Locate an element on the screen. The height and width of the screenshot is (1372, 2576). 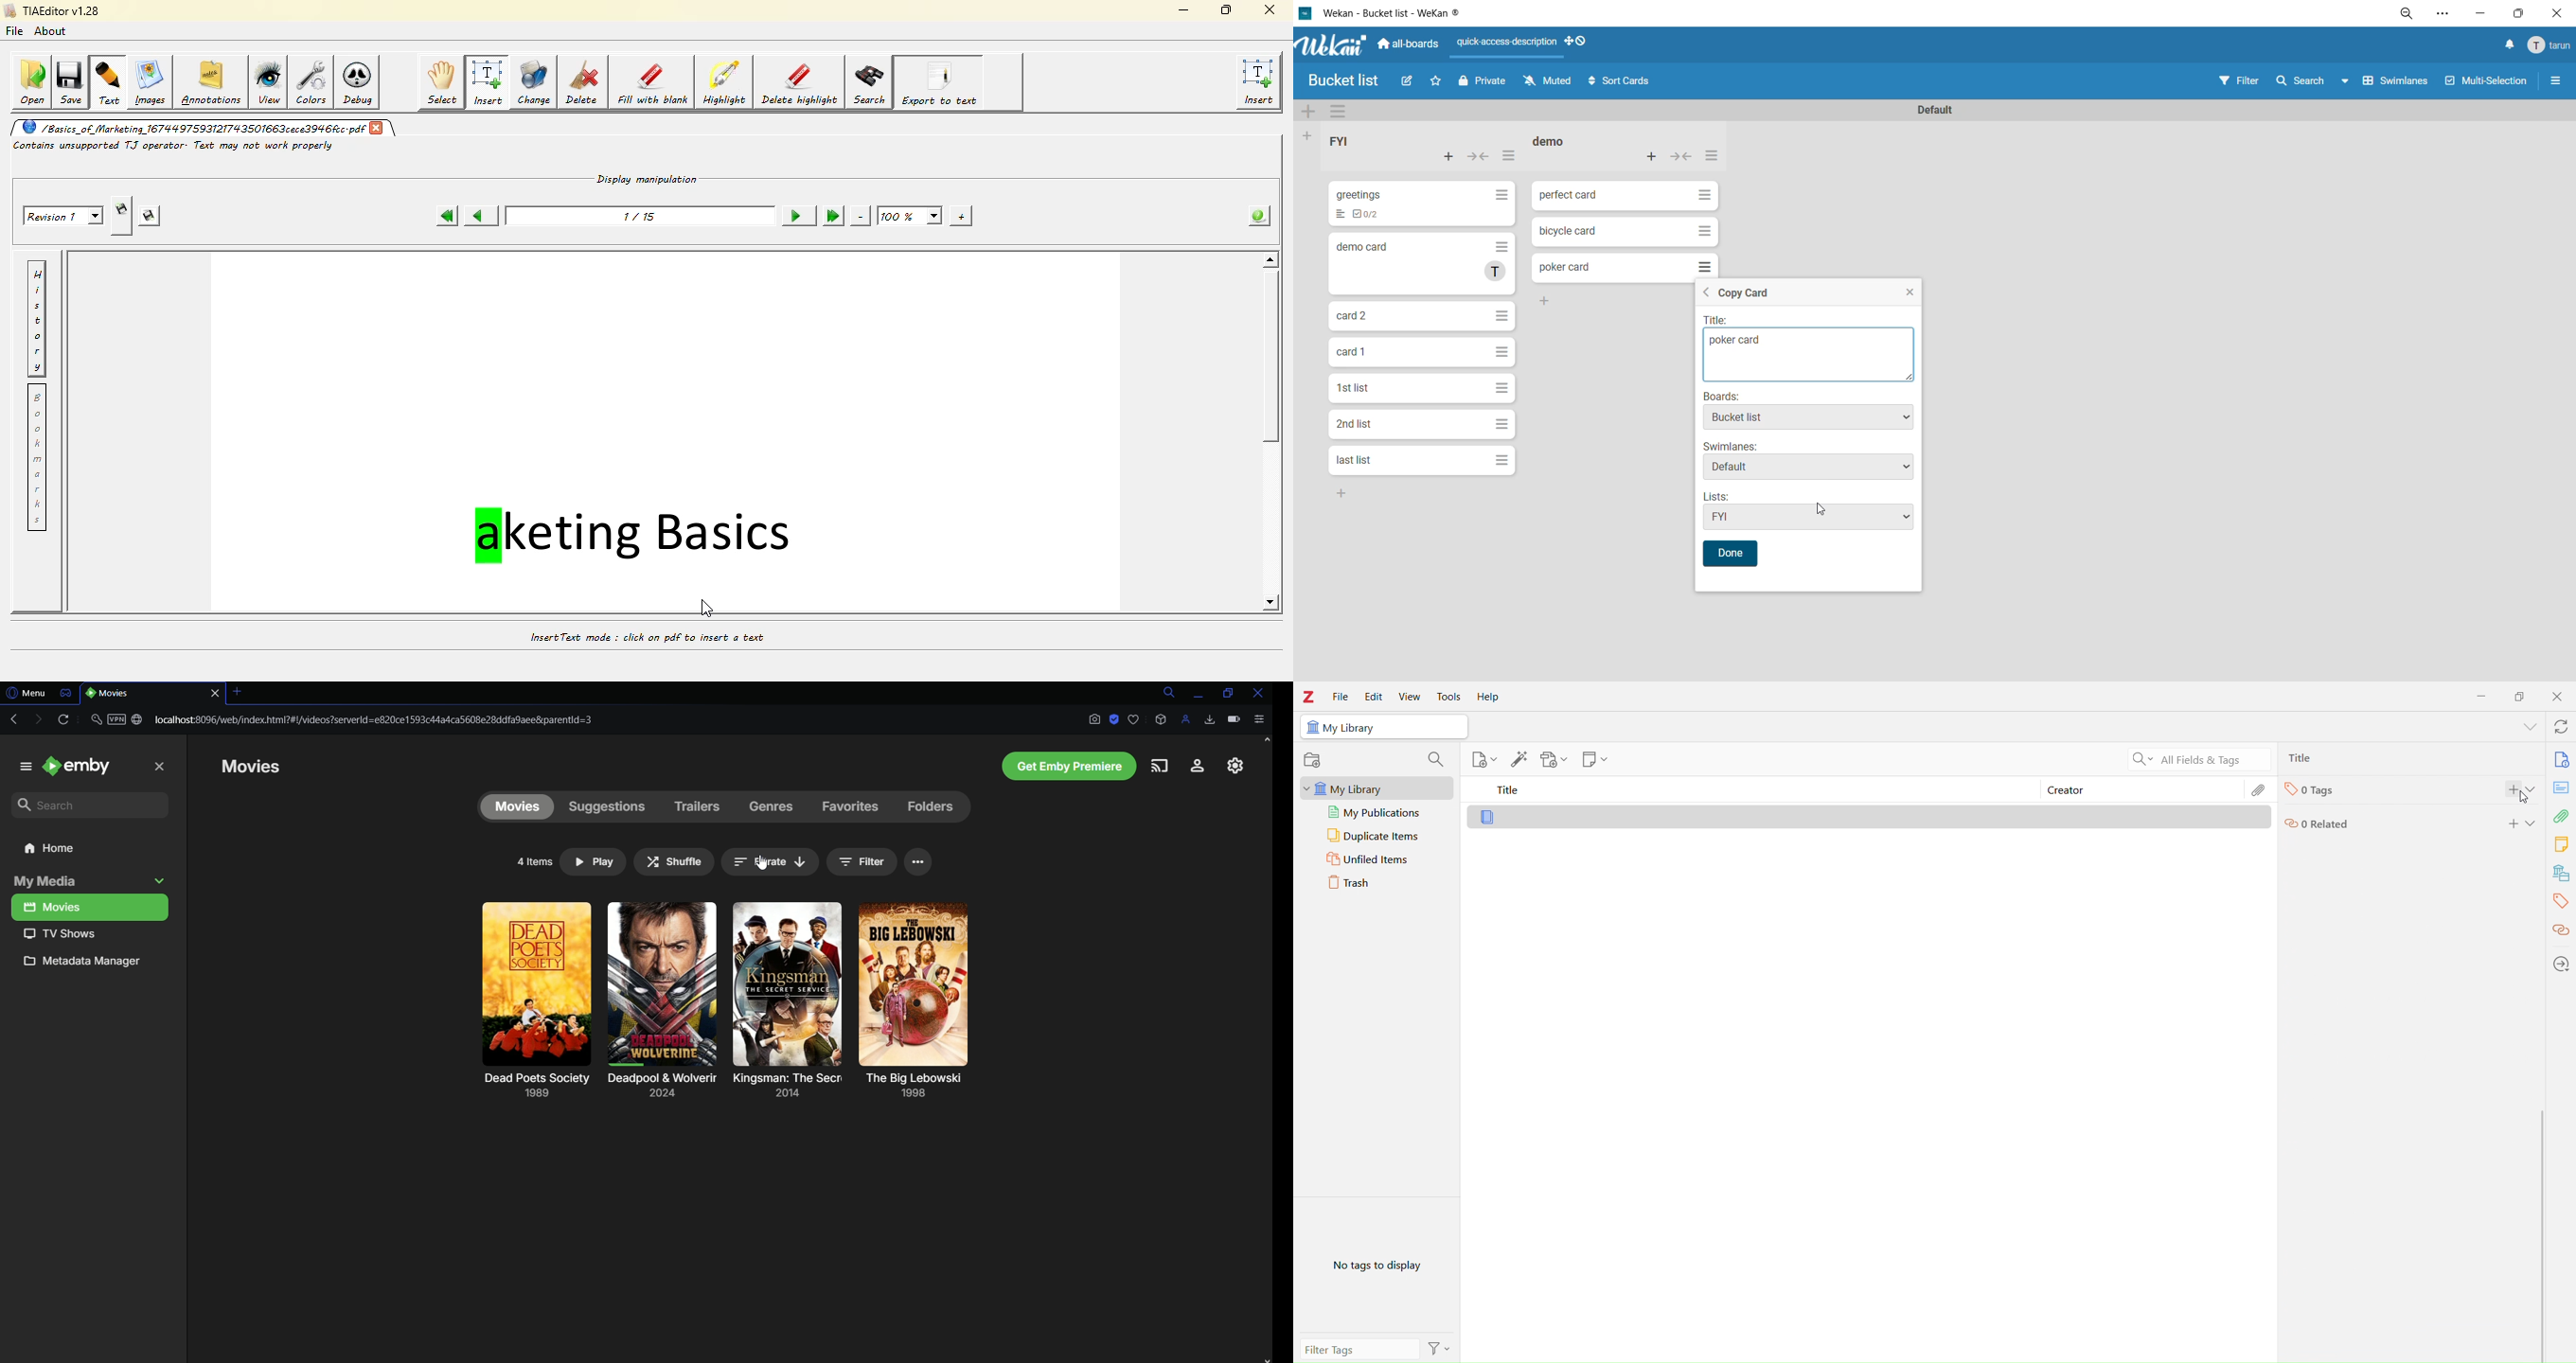
Edit is located at coordinates (2261, 790).